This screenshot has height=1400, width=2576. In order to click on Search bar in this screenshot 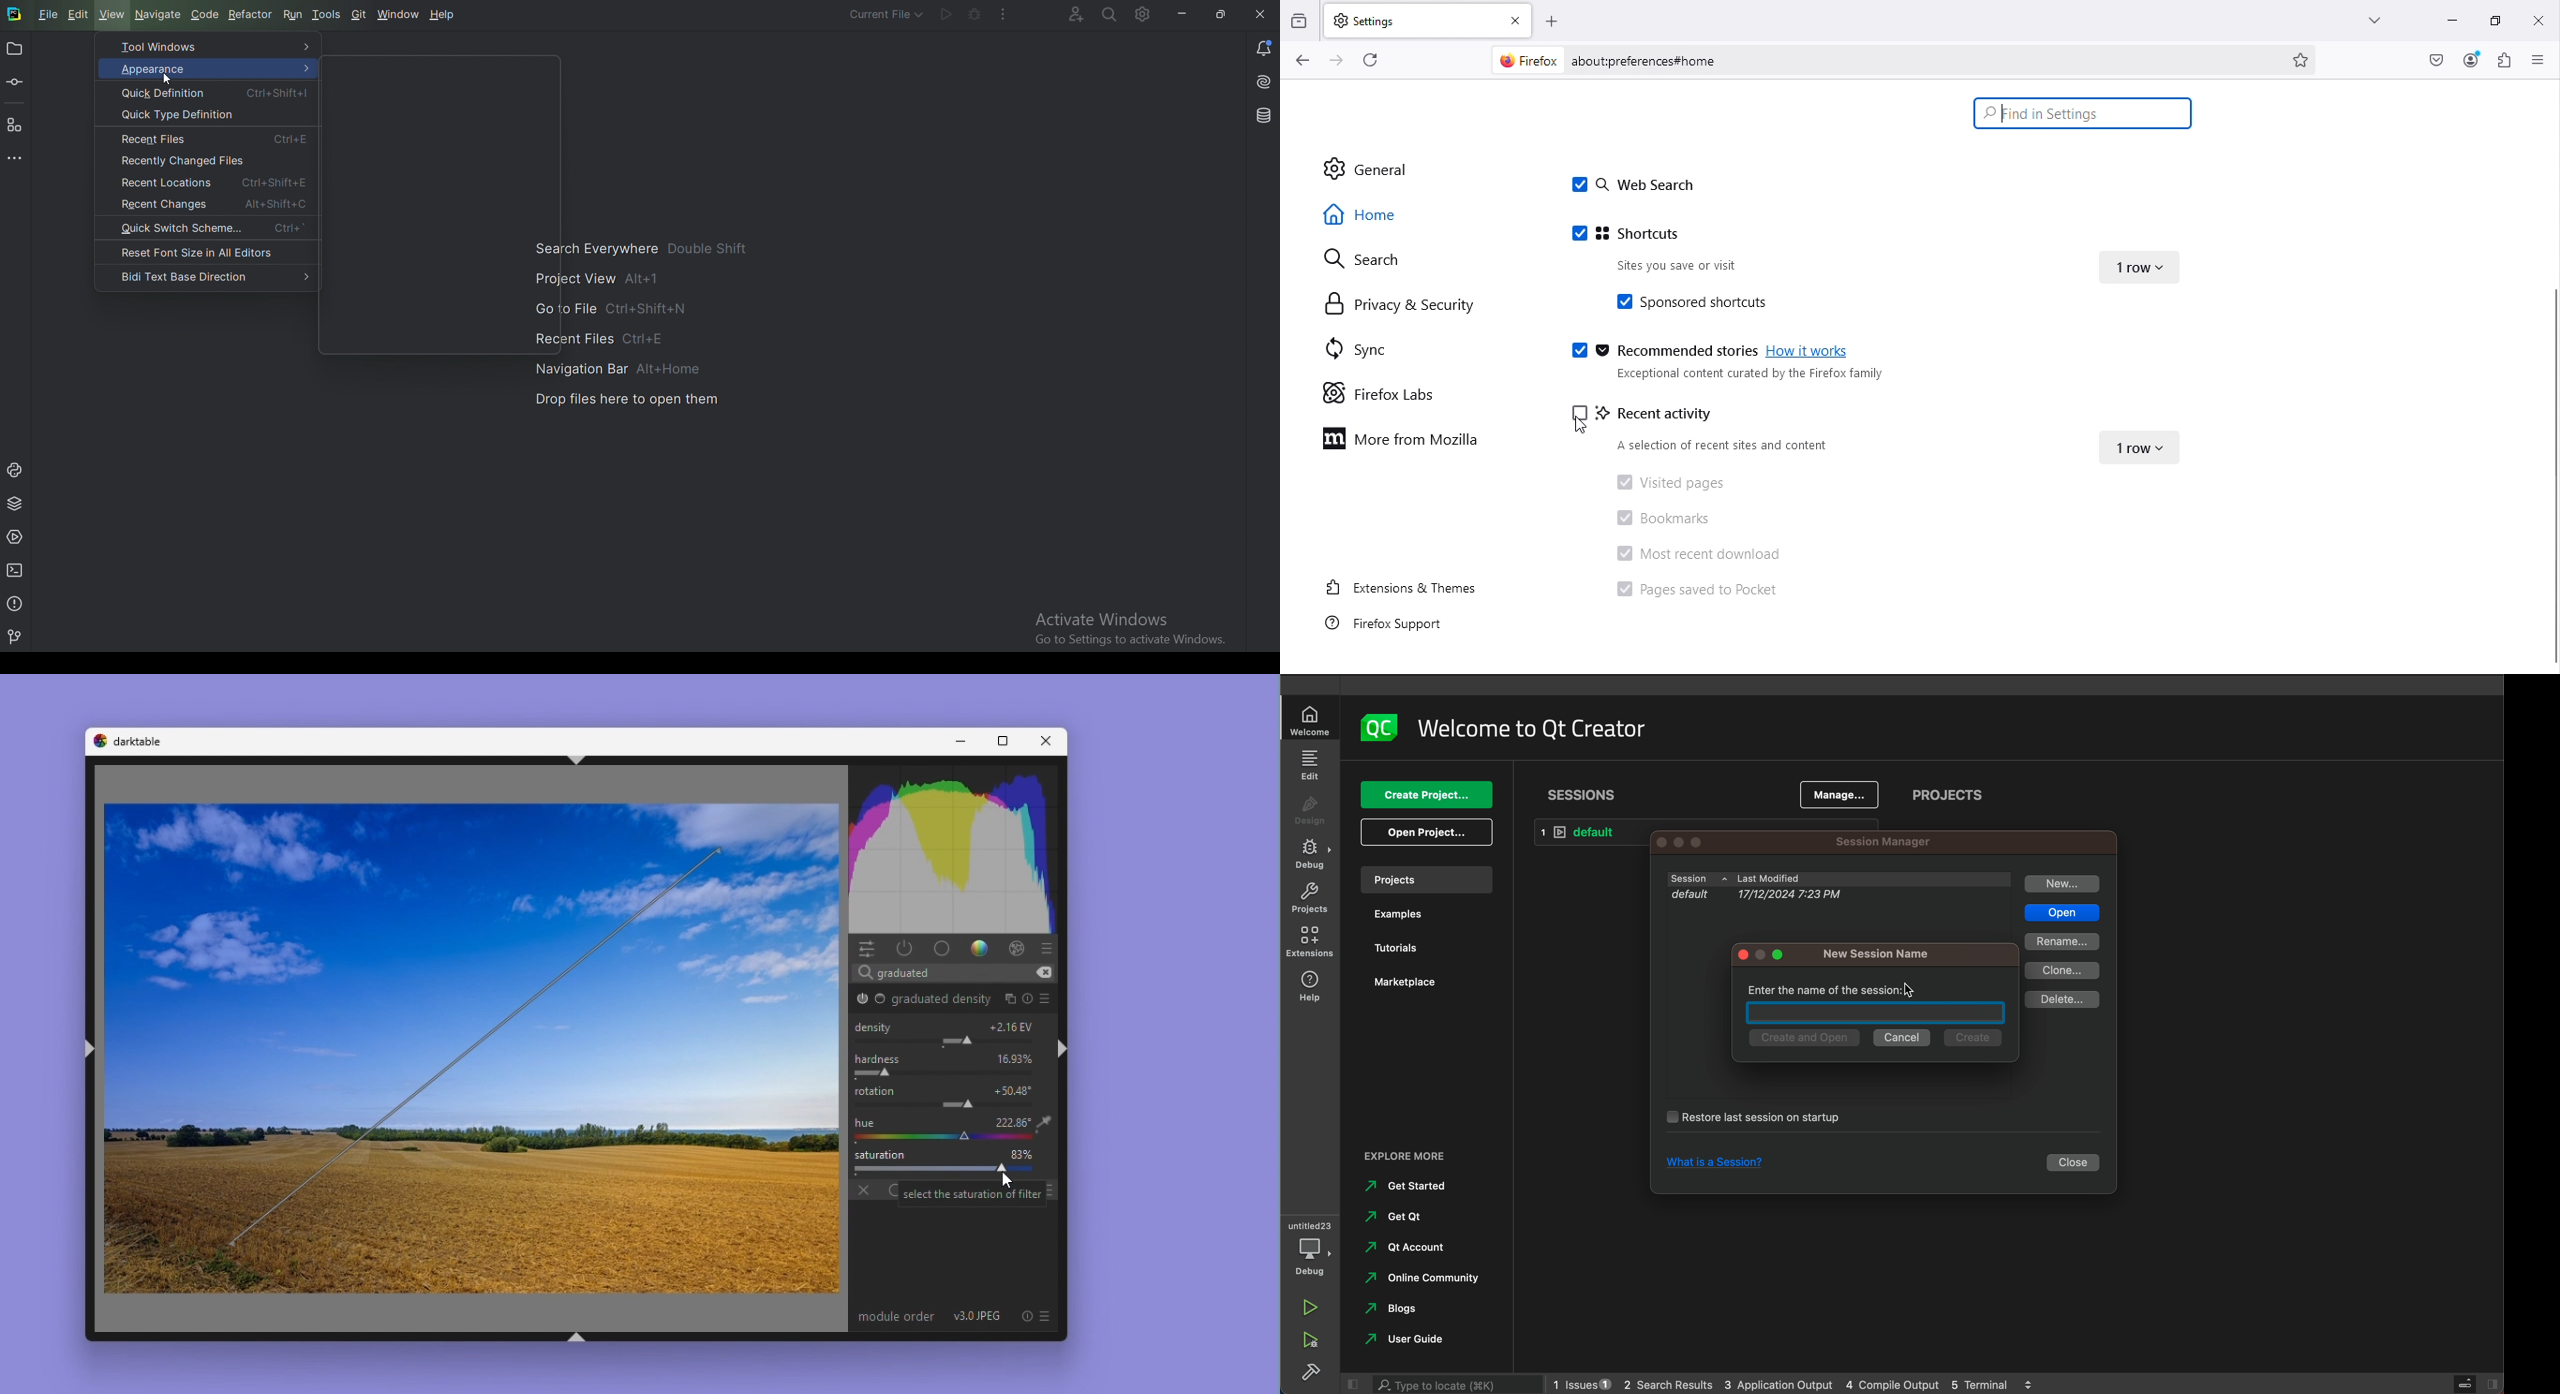, I will do `click(958, 971)`.